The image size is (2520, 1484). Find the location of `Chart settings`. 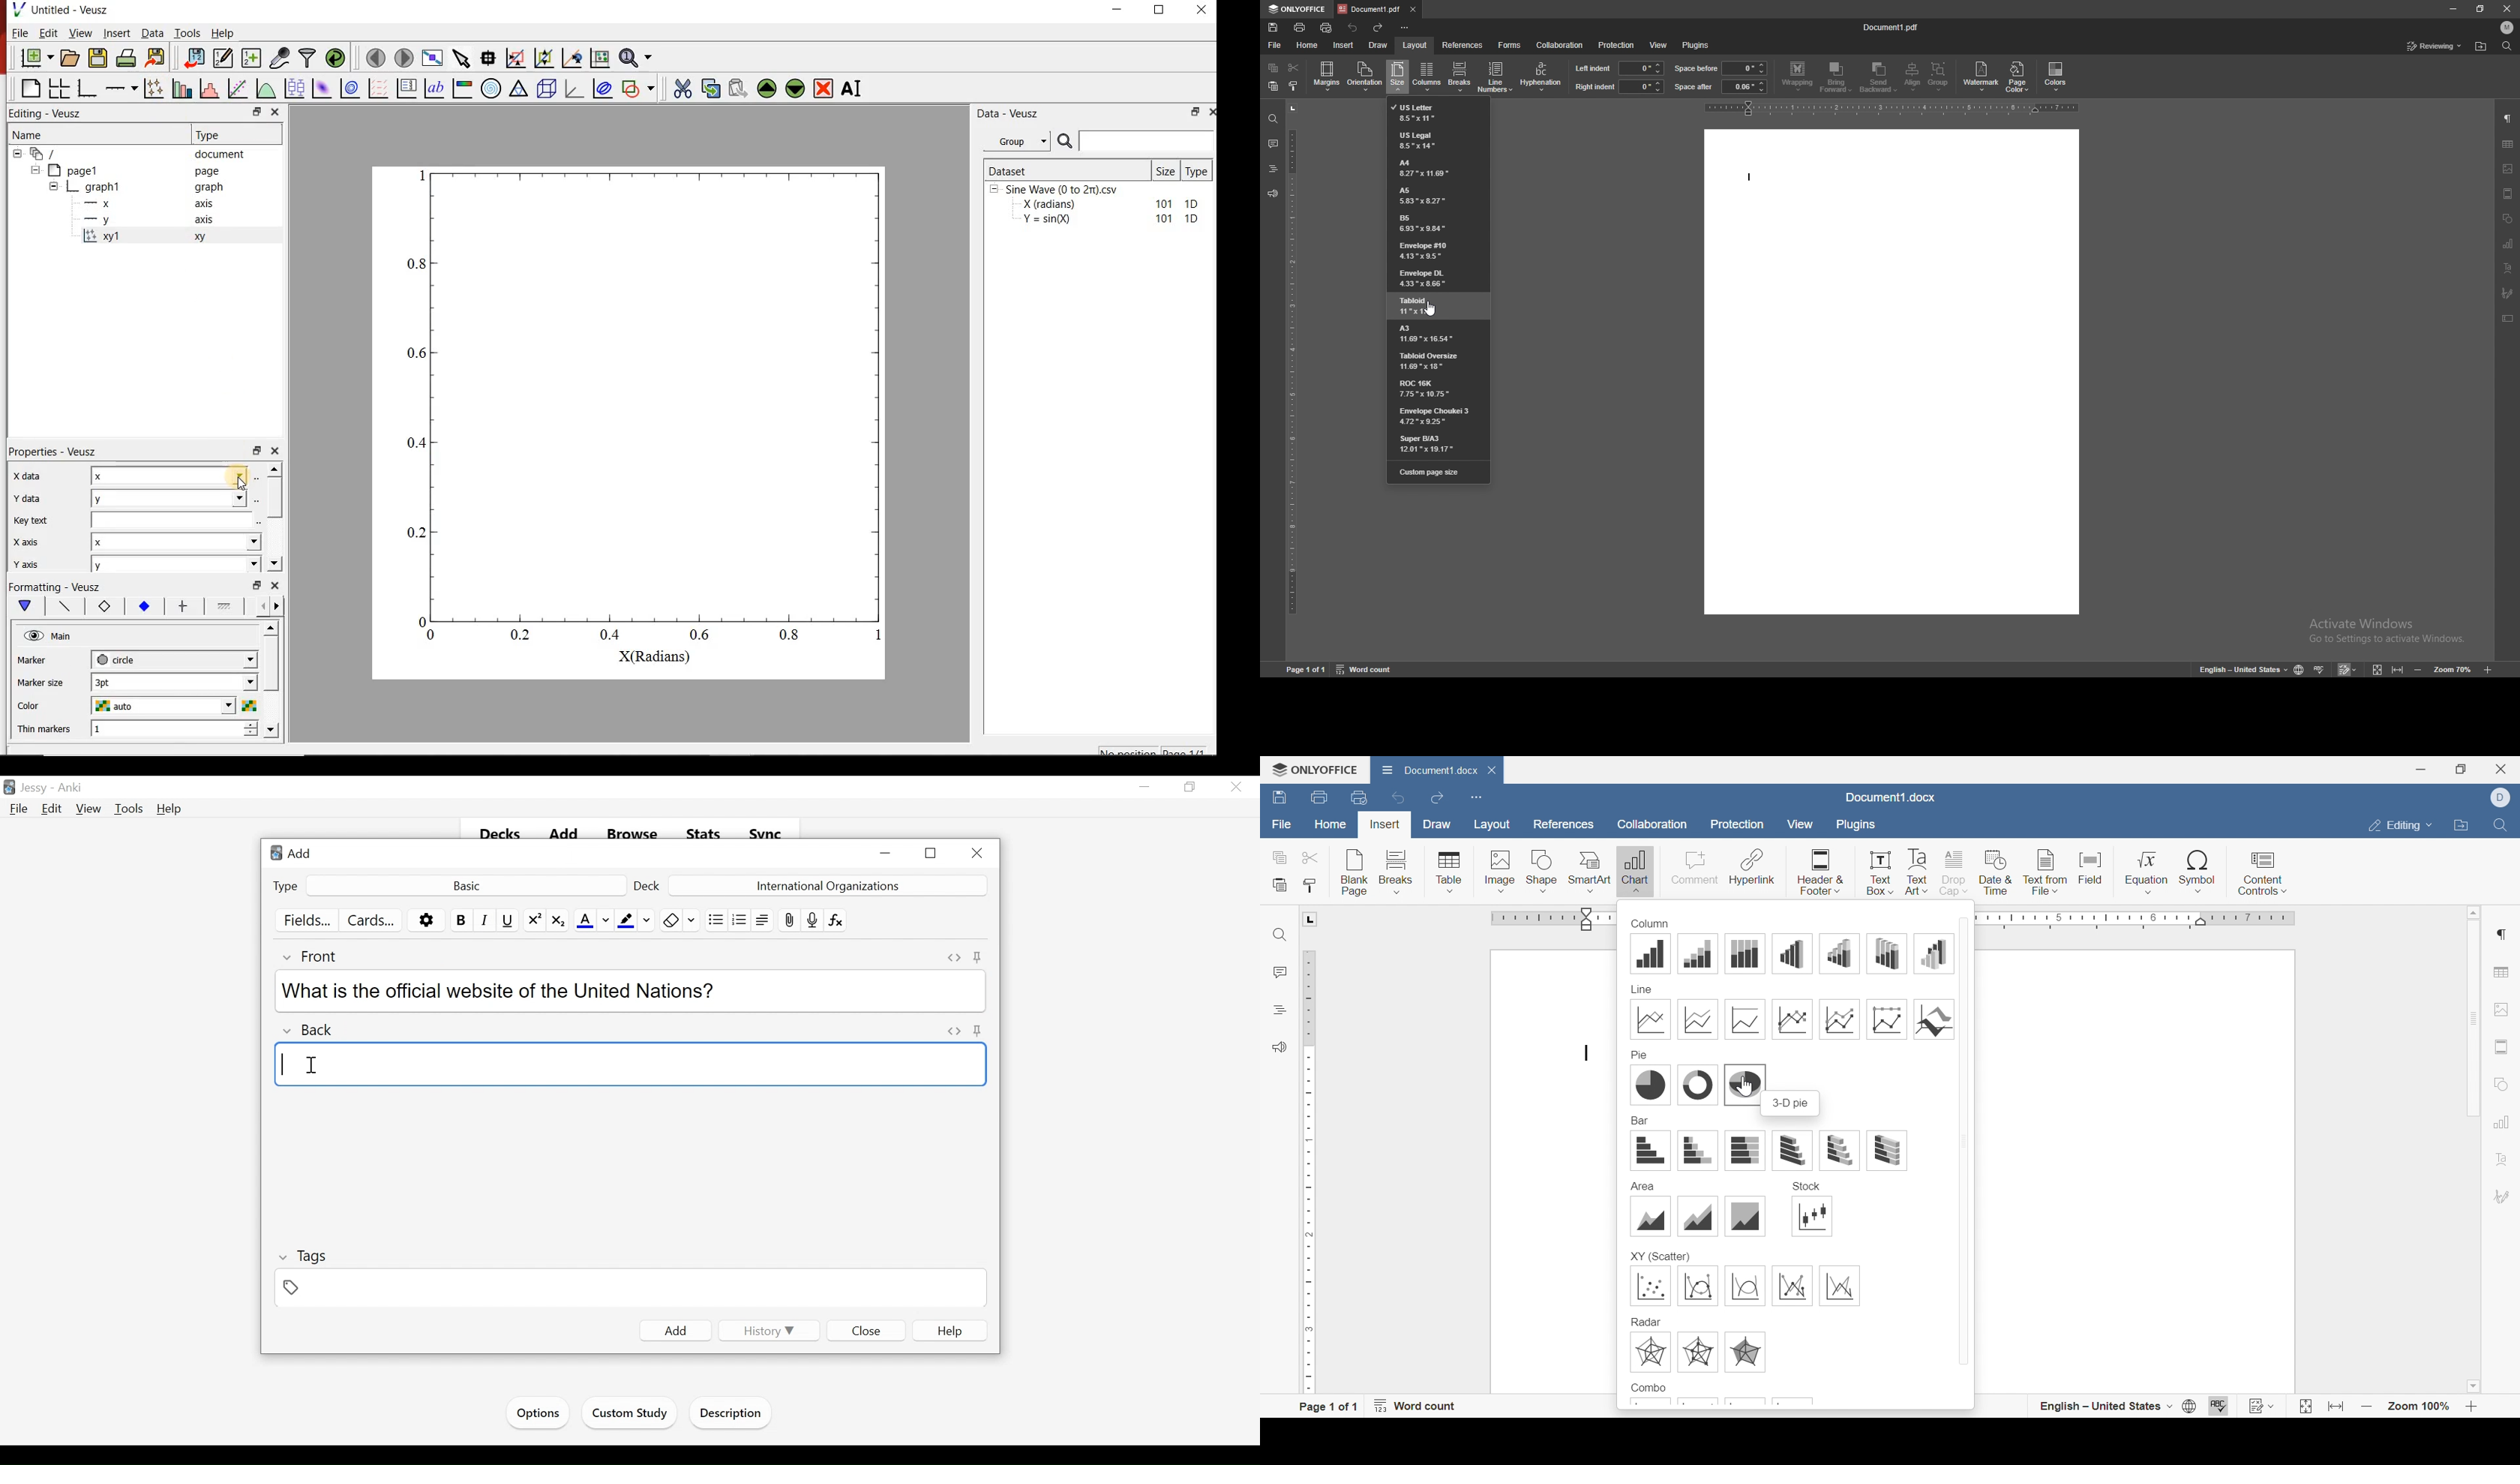

Chart settings is located at coordinates (2506, 1122).